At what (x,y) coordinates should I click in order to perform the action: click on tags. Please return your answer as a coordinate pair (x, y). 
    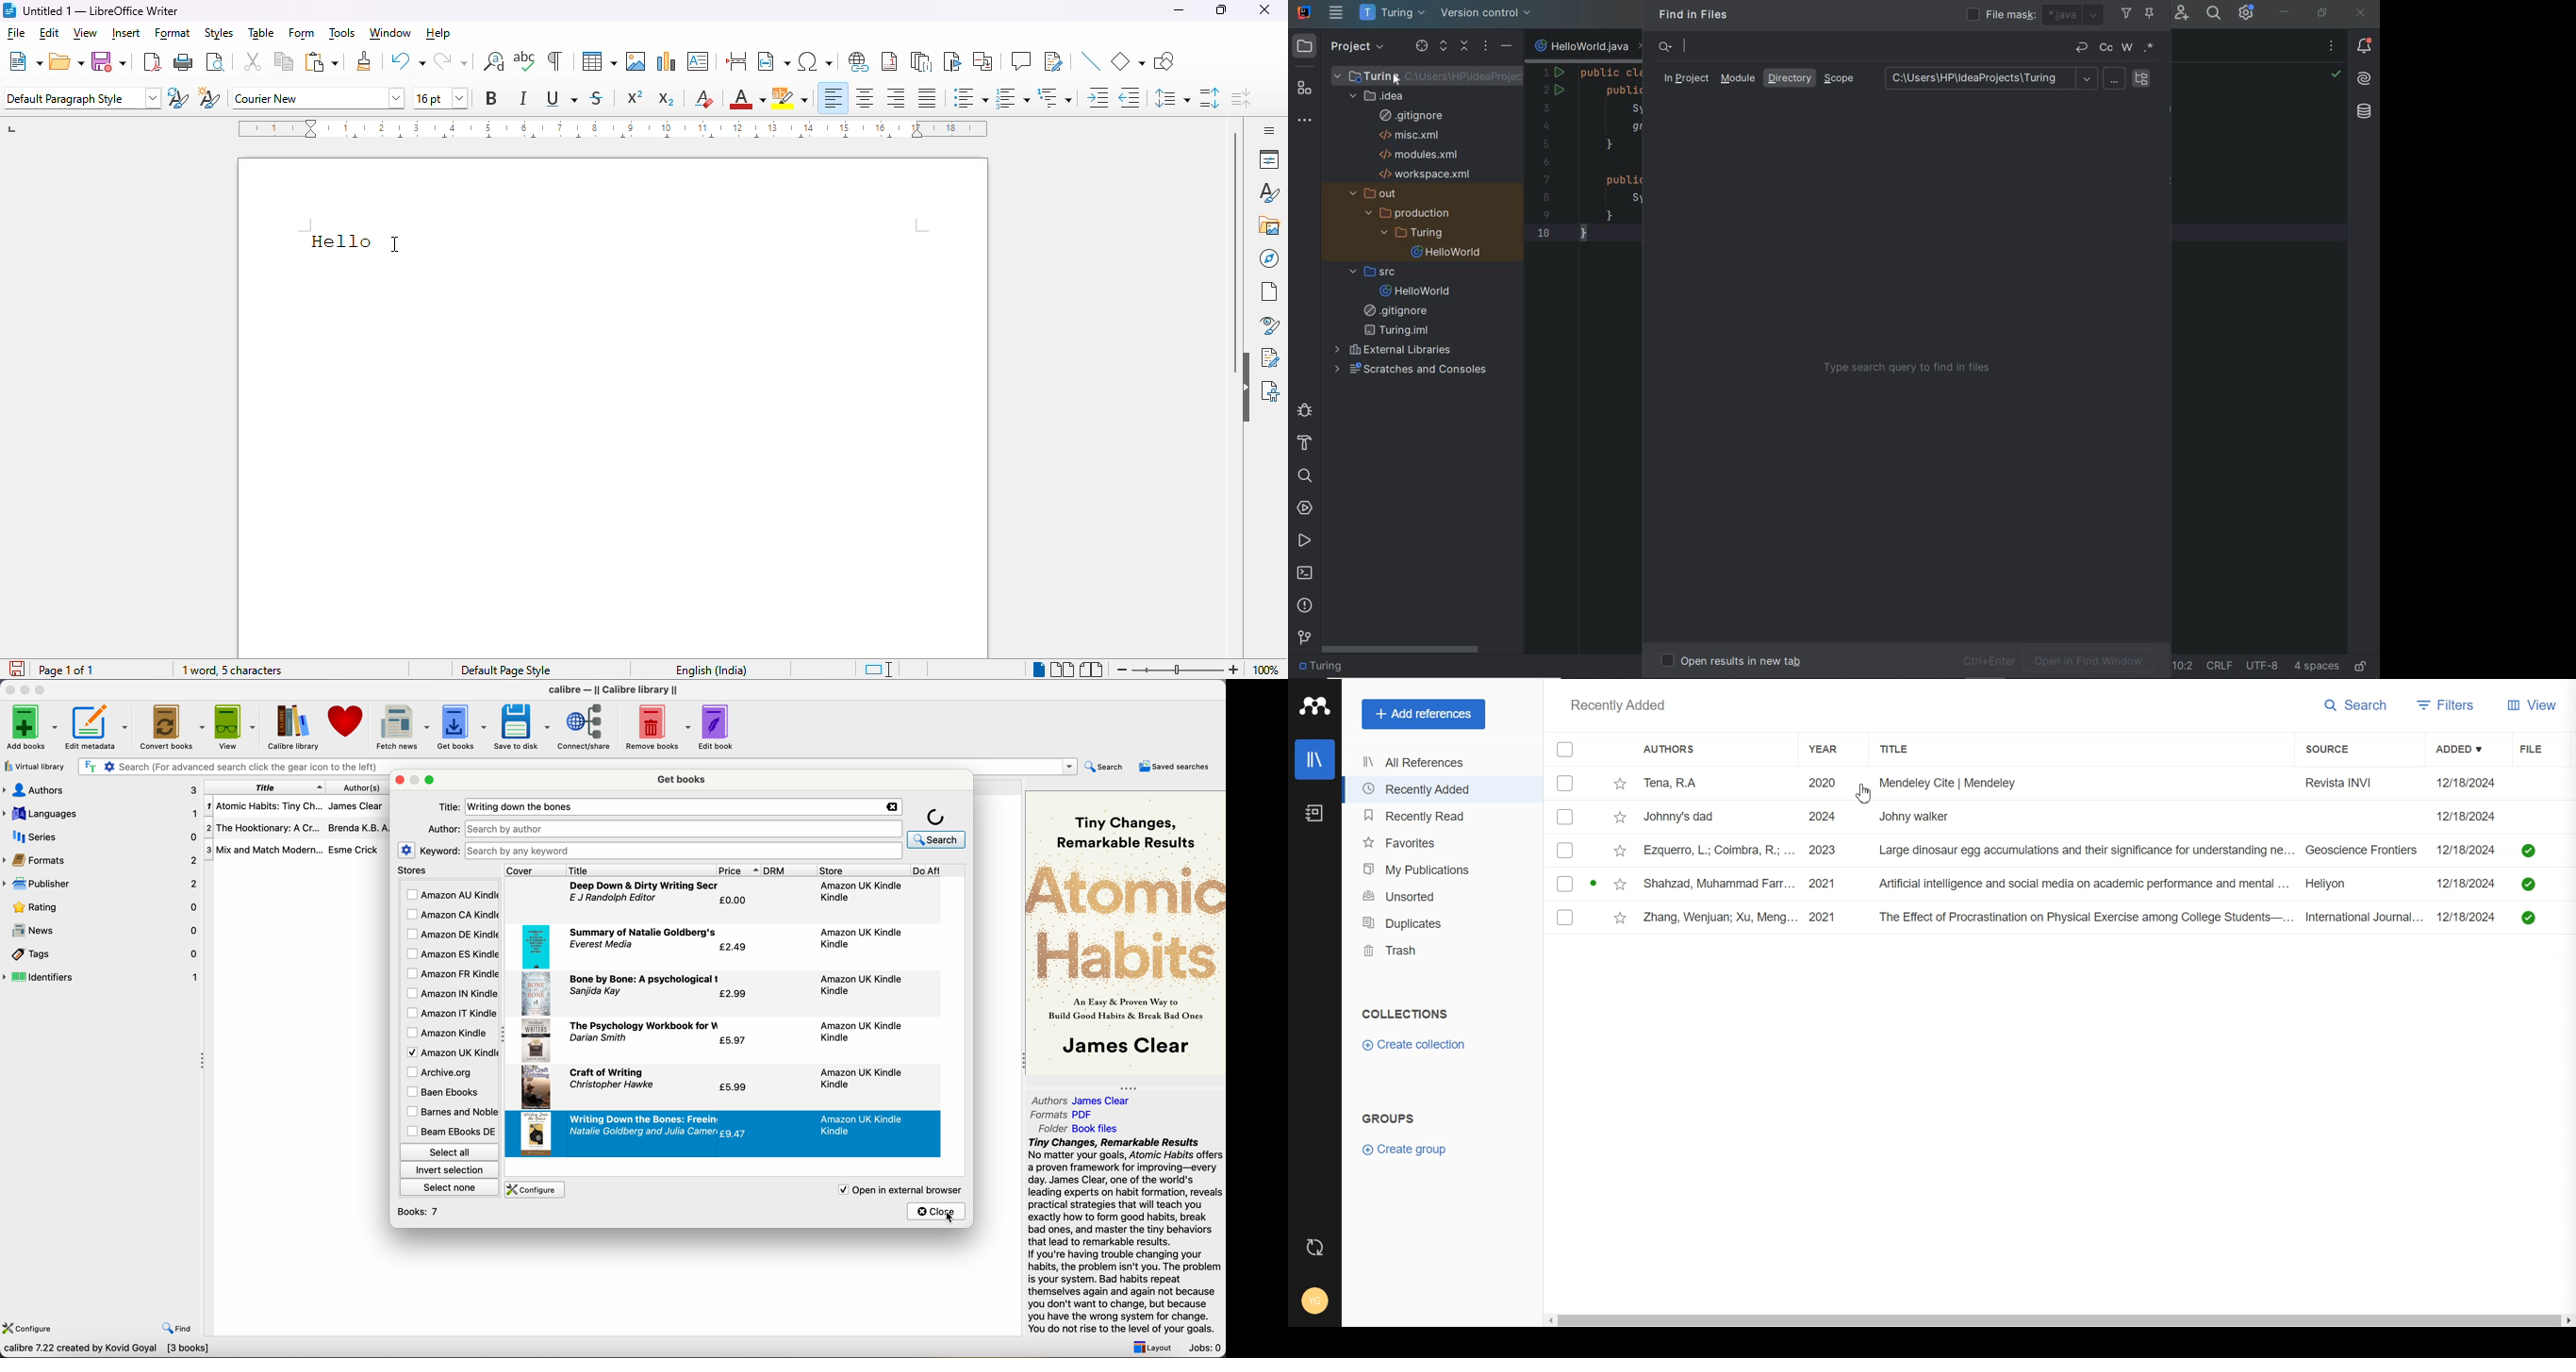
    Looking at the image, I should click on (103, 955).